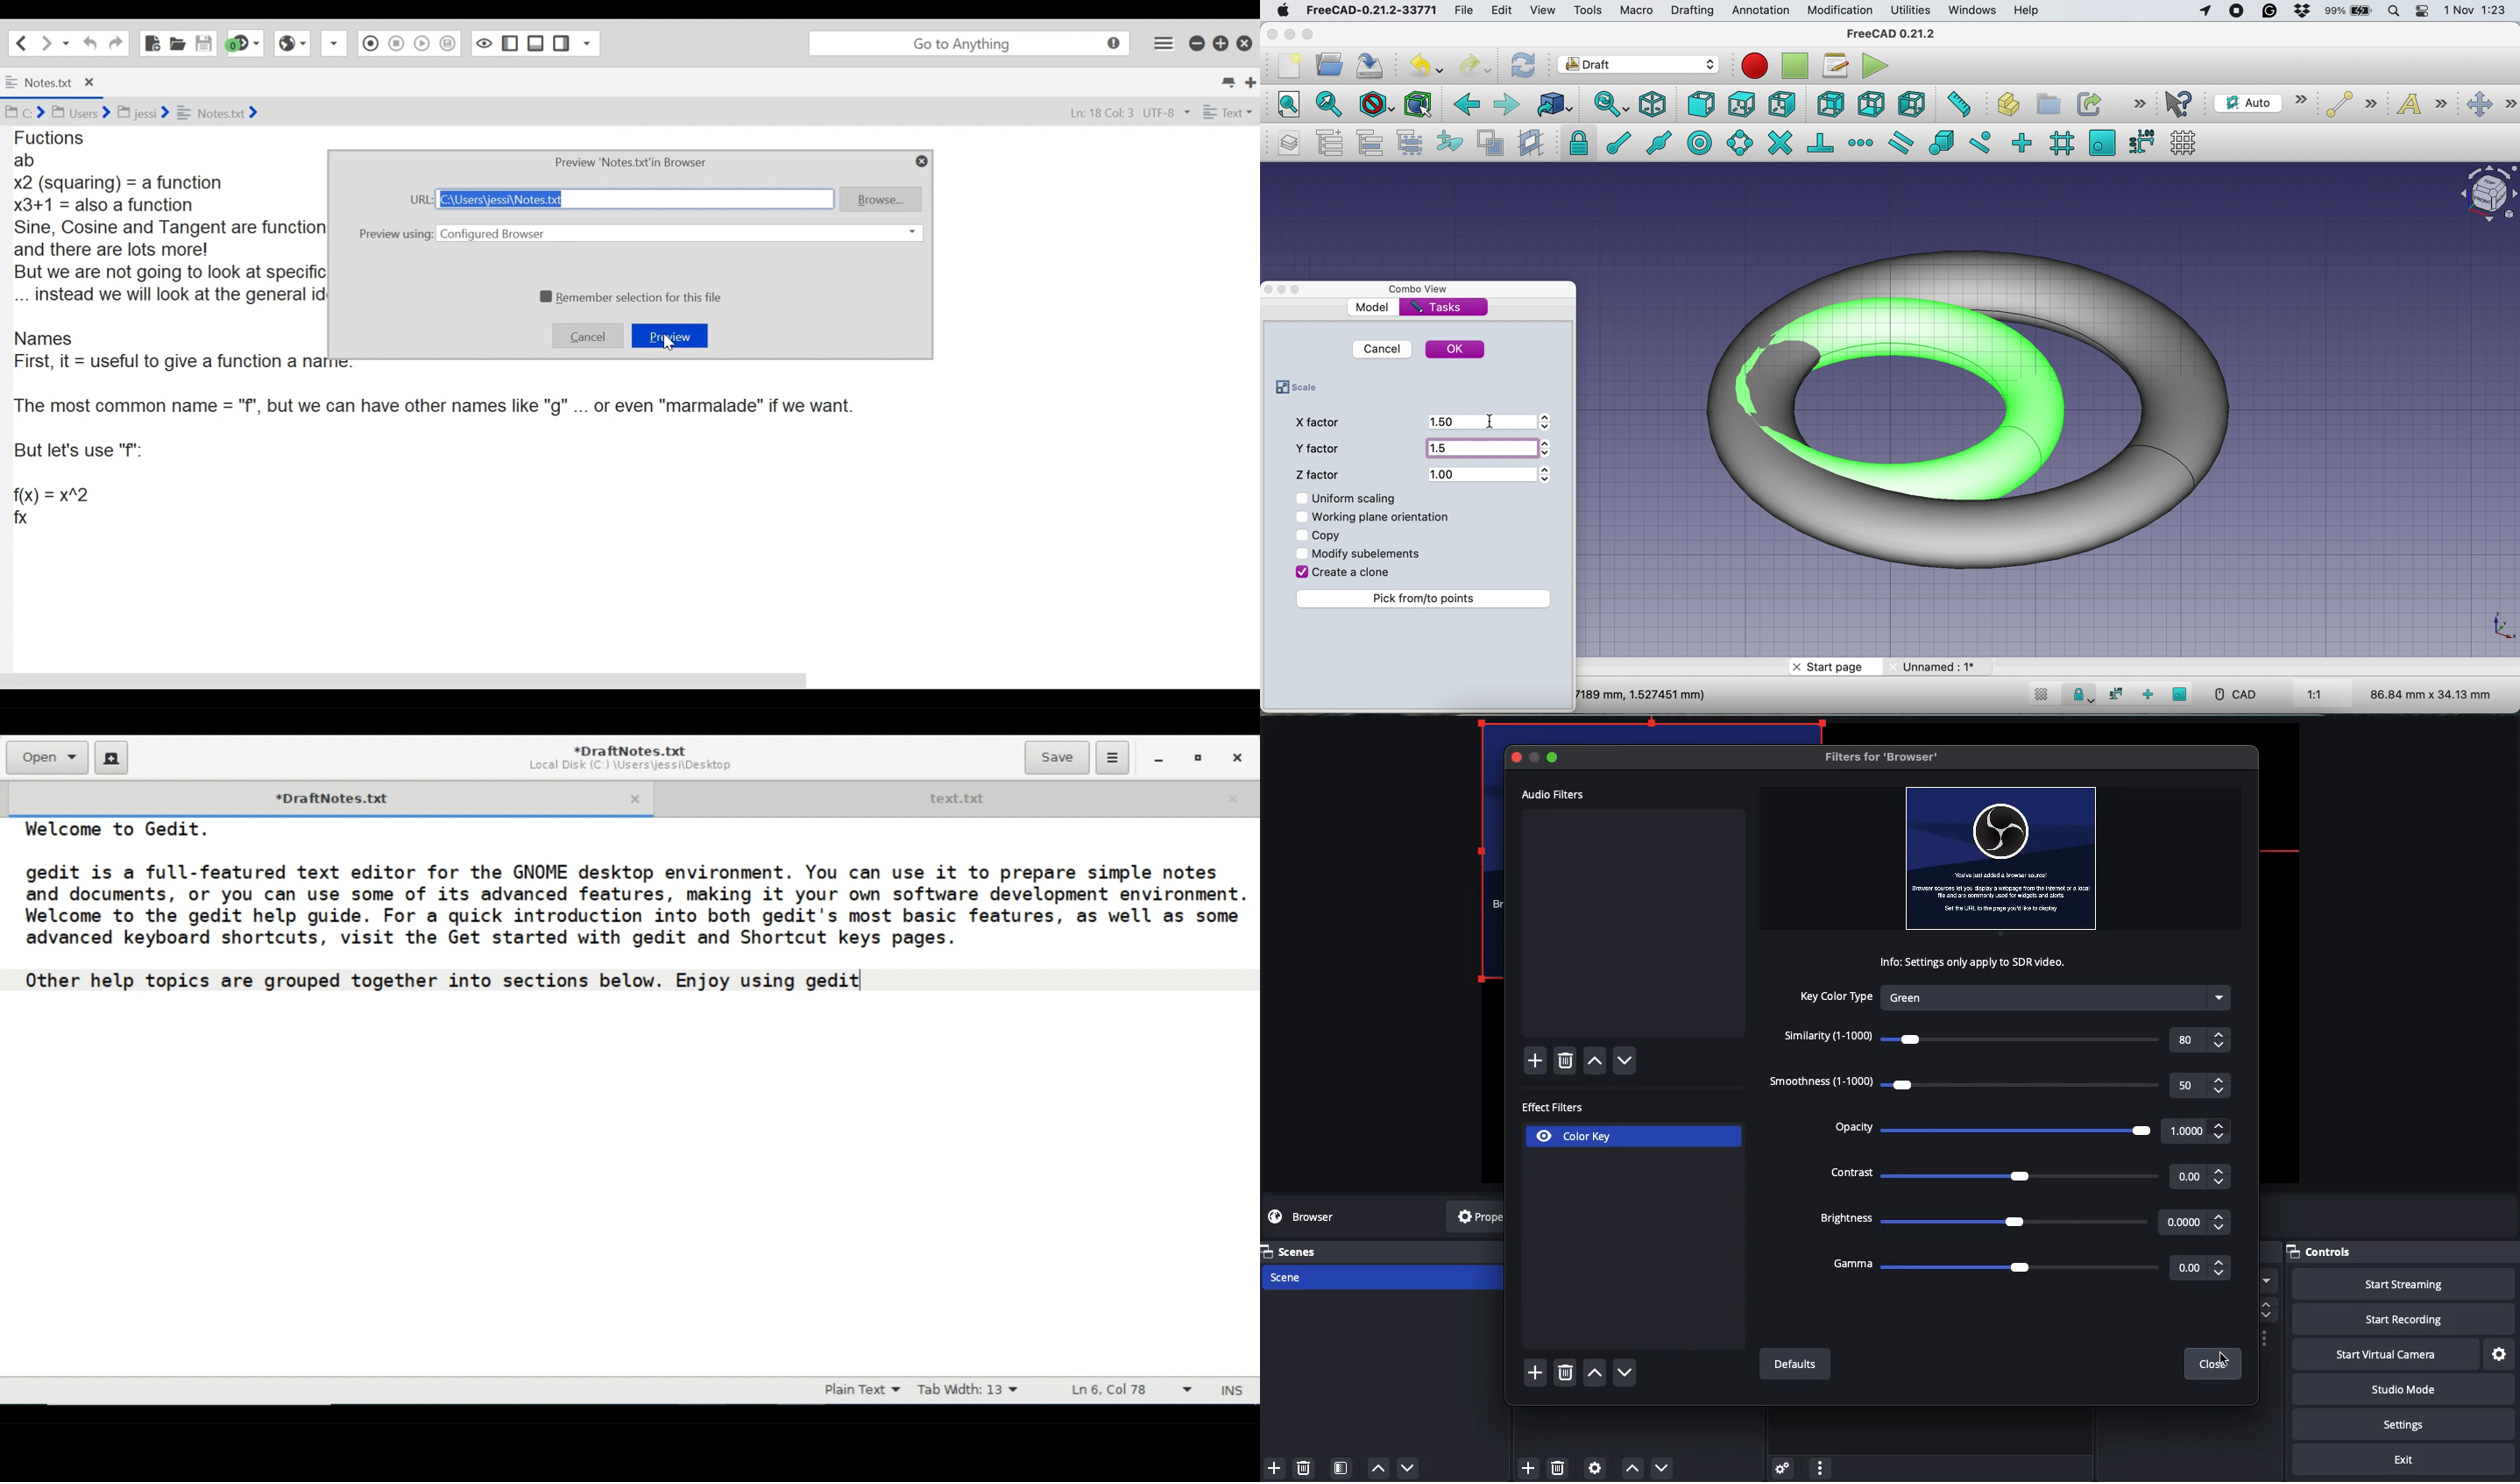  I want to click on text, so click(2423, 106).